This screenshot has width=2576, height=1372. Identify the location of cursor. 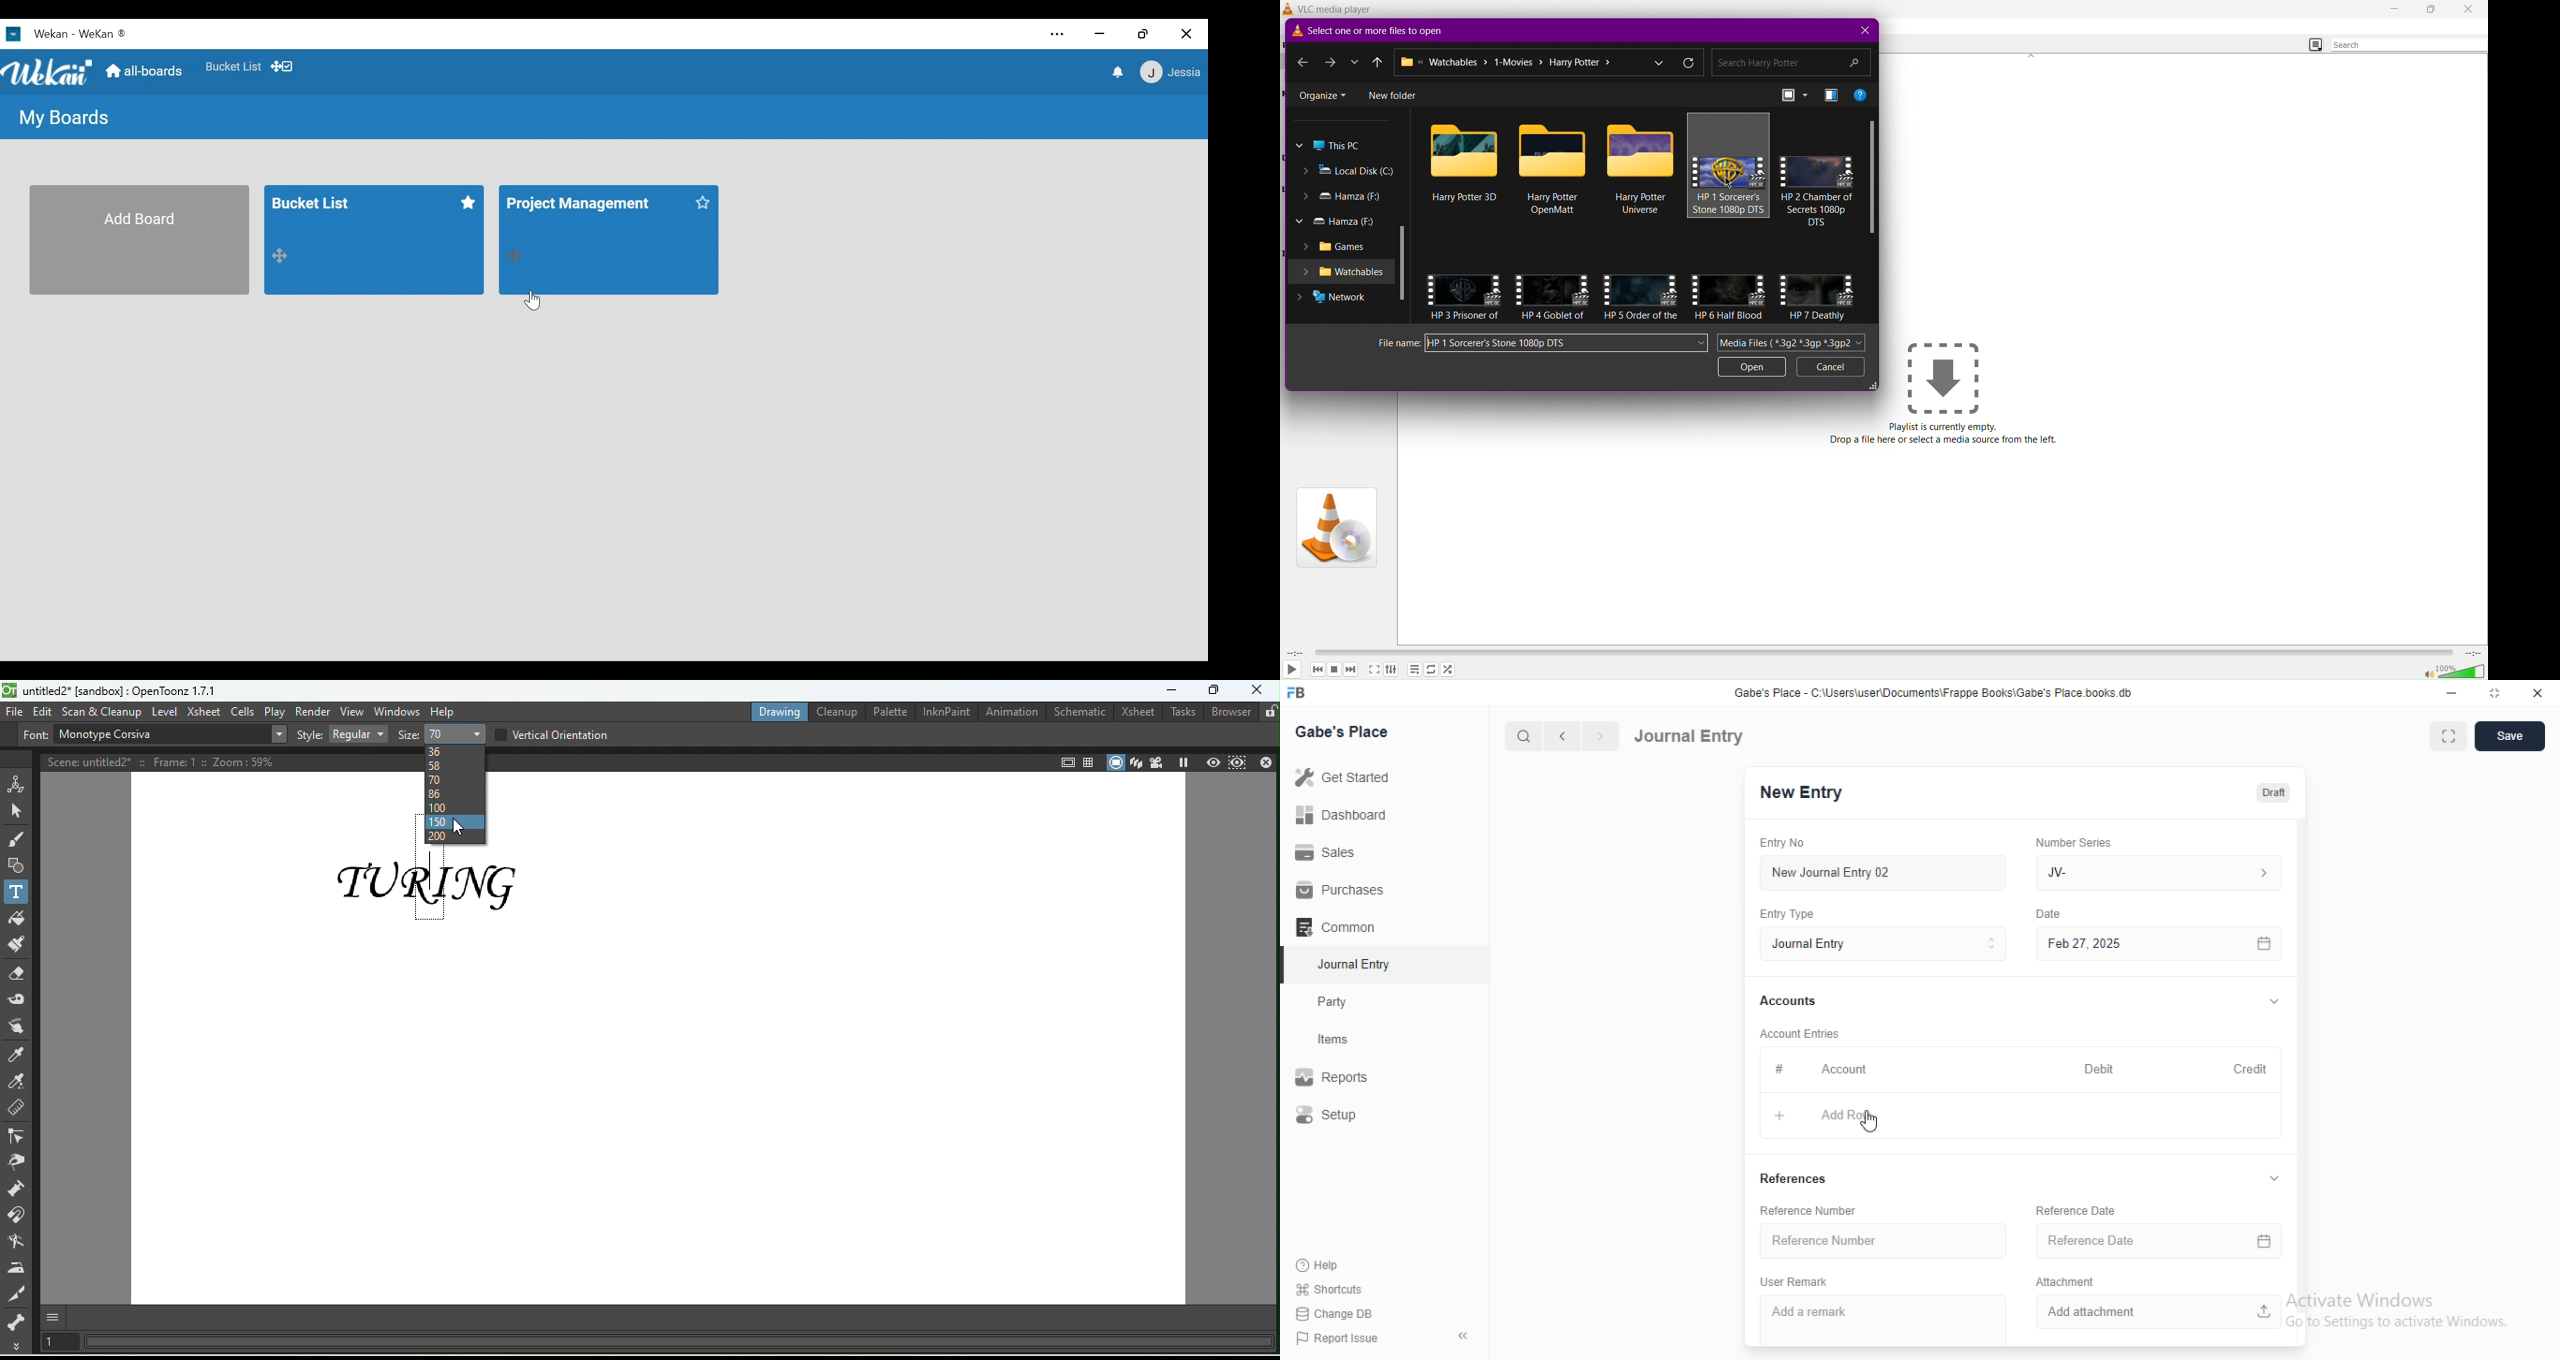
(1874, 1124).